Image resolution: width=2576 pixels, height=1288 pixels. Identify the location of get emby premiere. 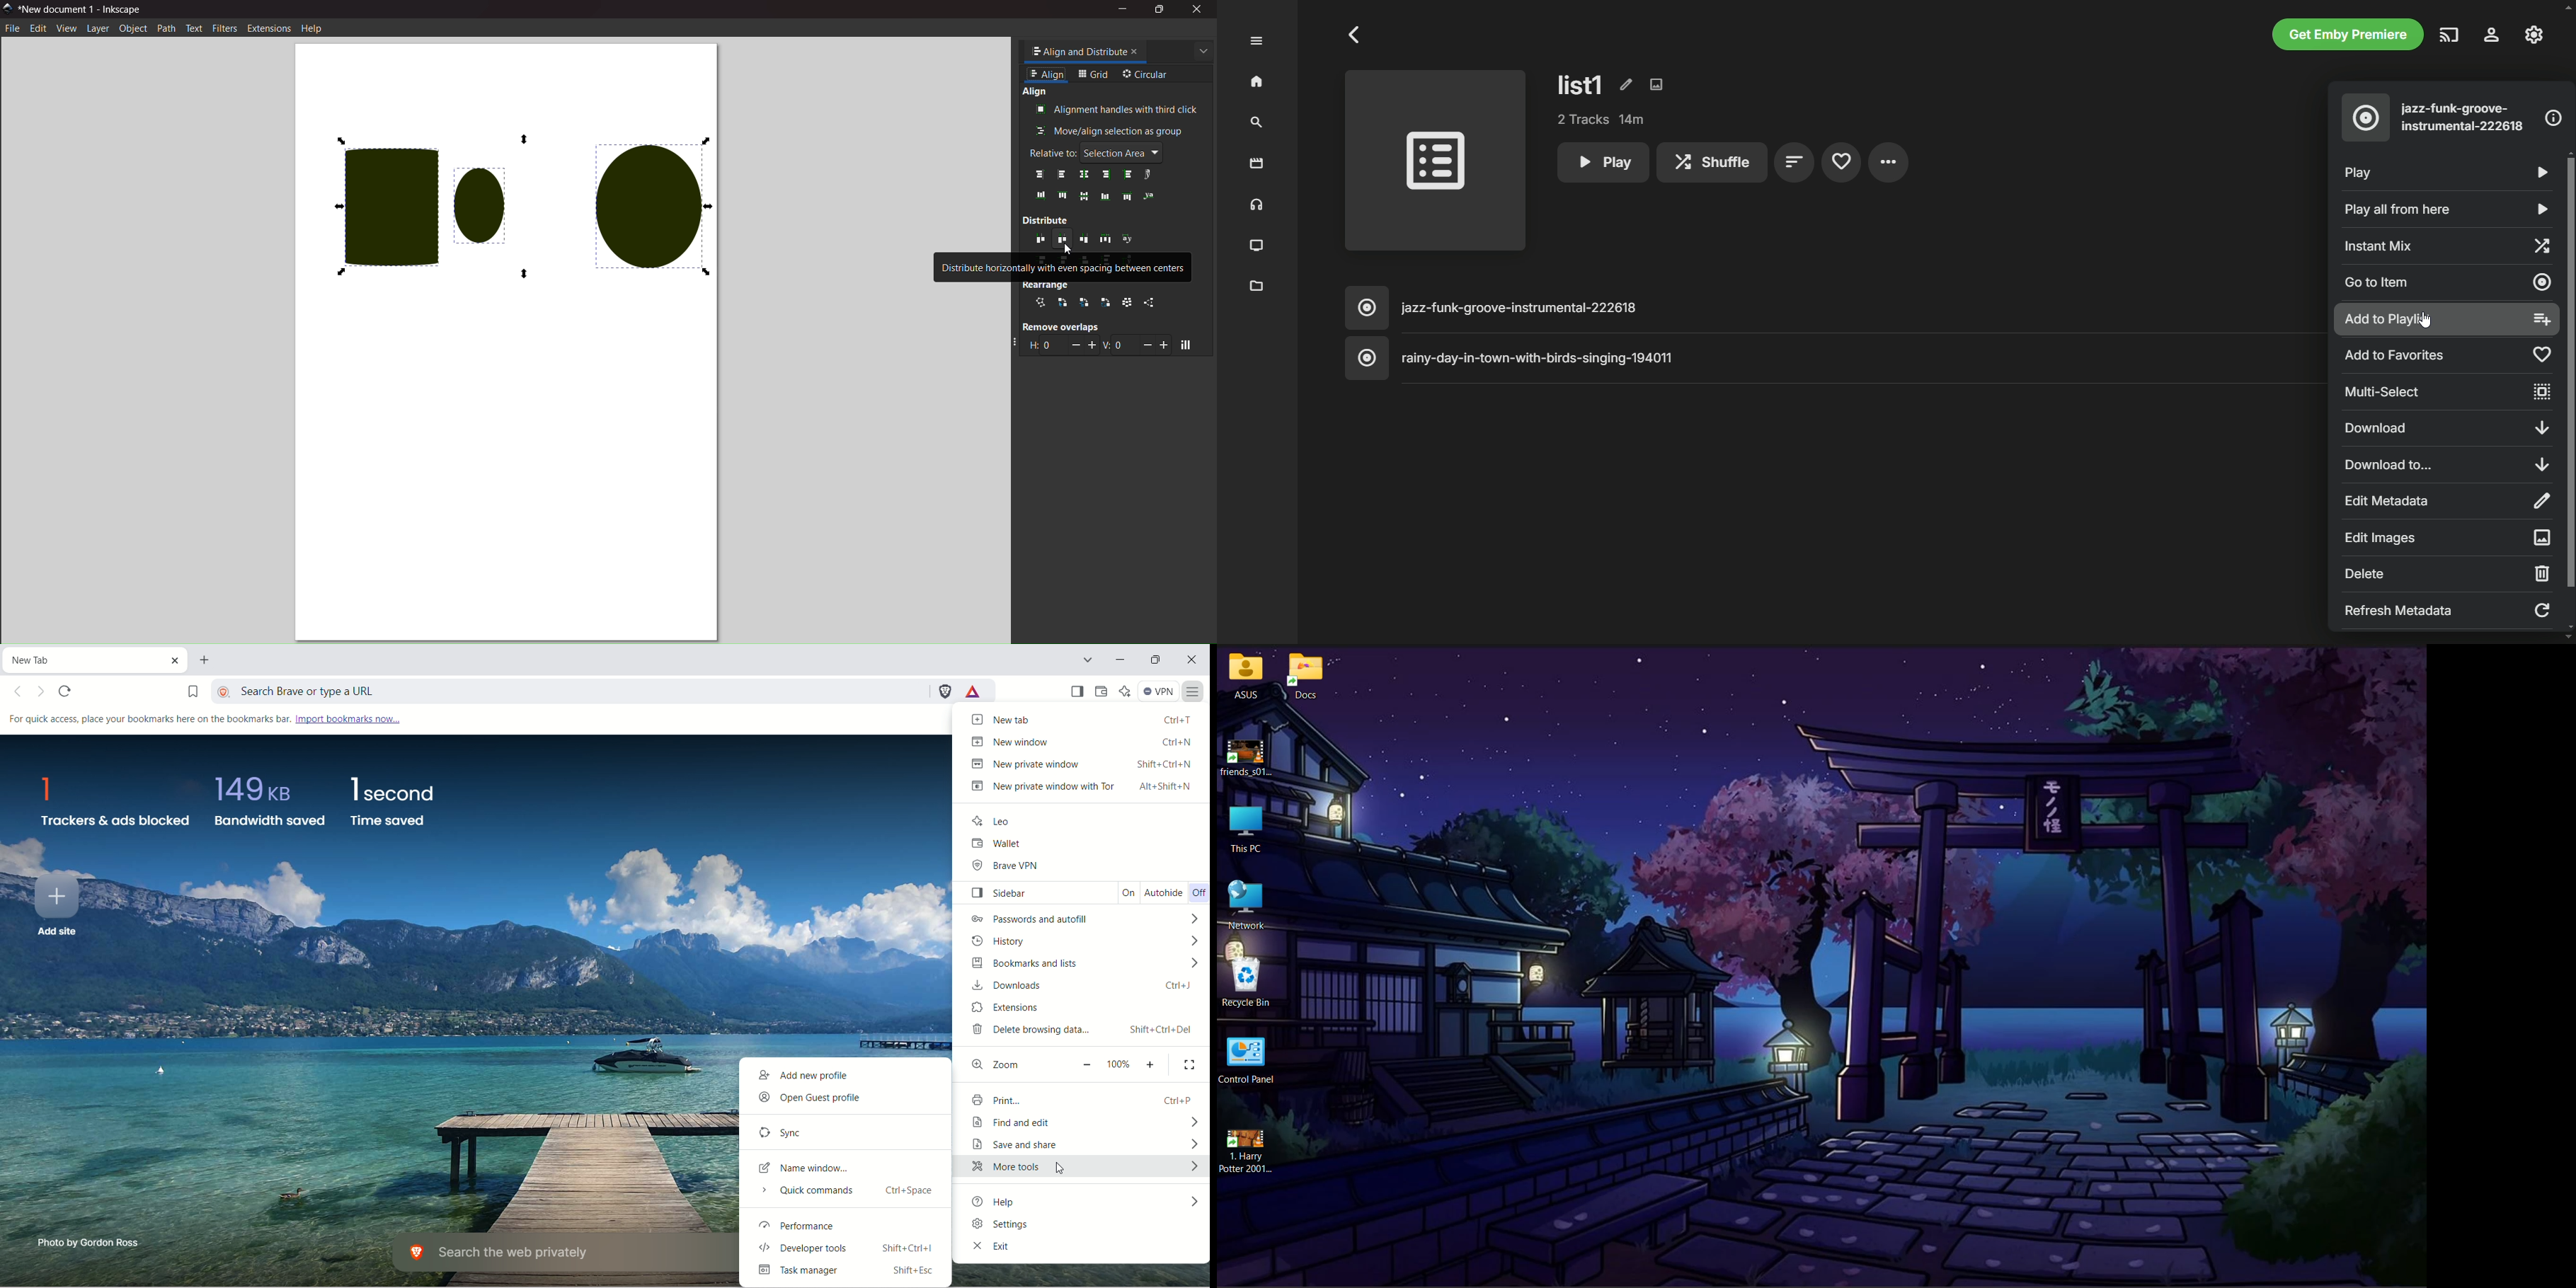
(2348, 34).